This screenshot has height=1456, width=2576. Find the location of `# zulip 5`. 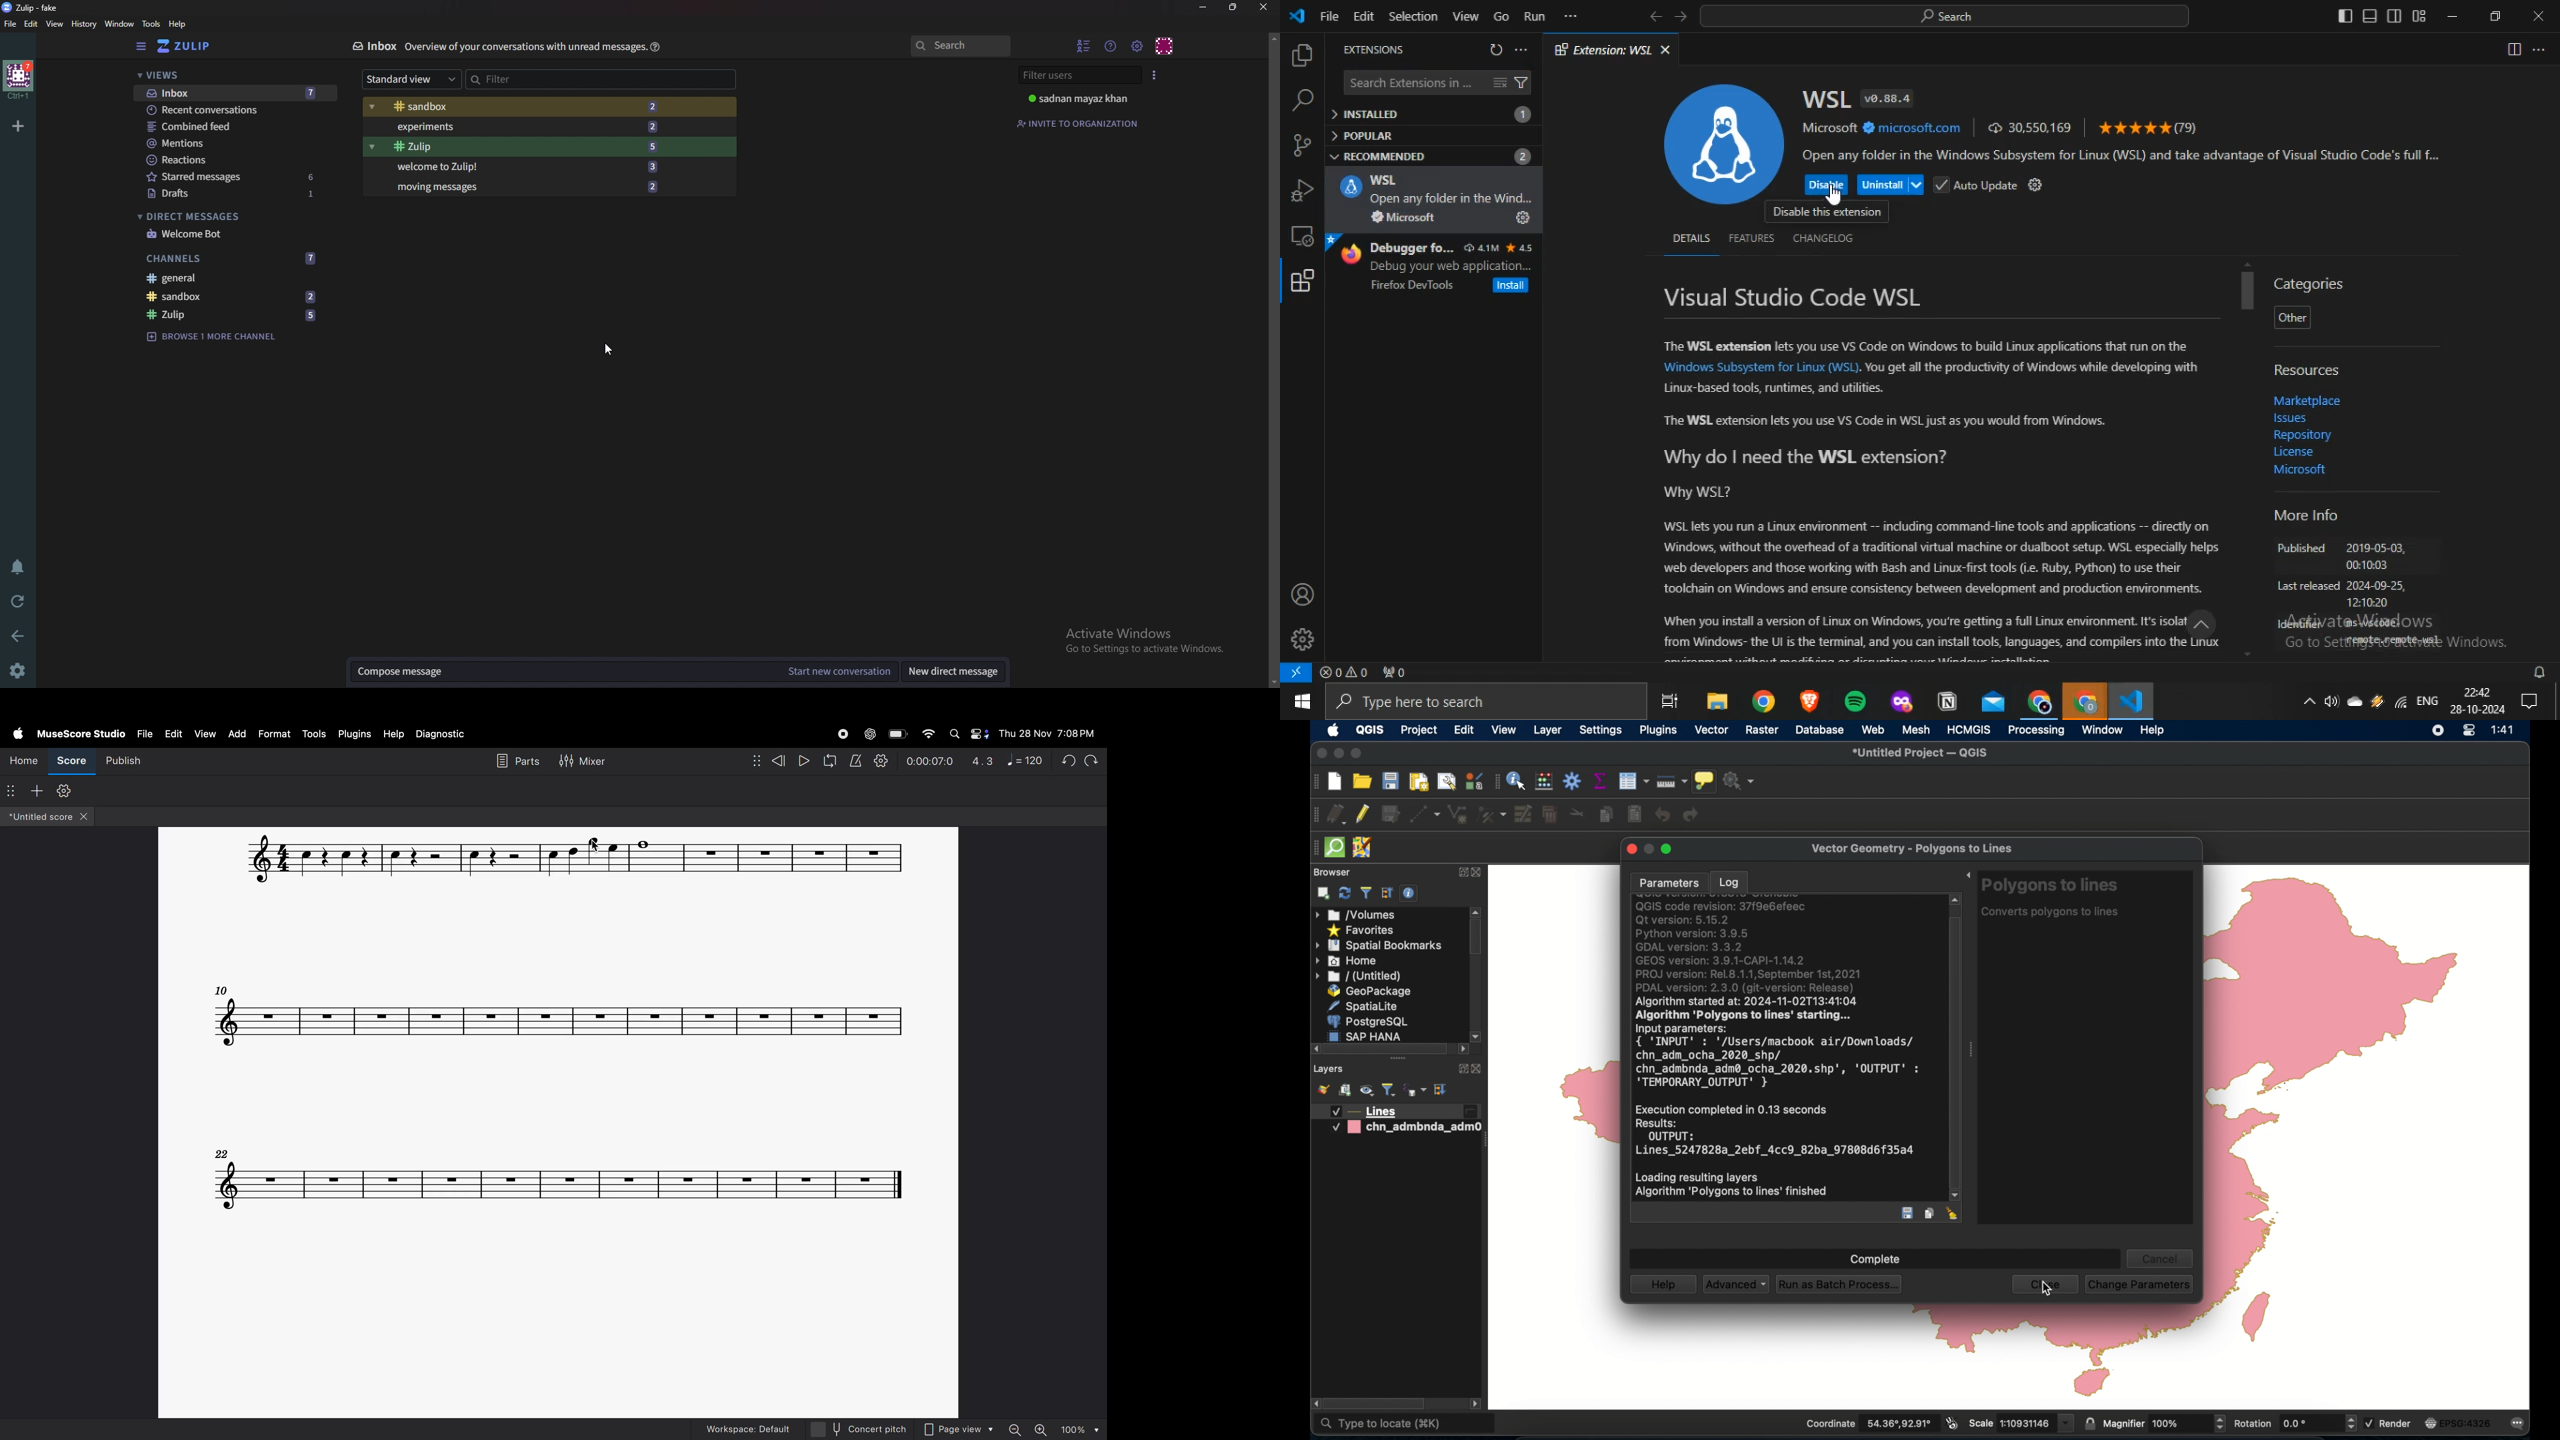

# zulip 5 is located at coordinates (517, 147).